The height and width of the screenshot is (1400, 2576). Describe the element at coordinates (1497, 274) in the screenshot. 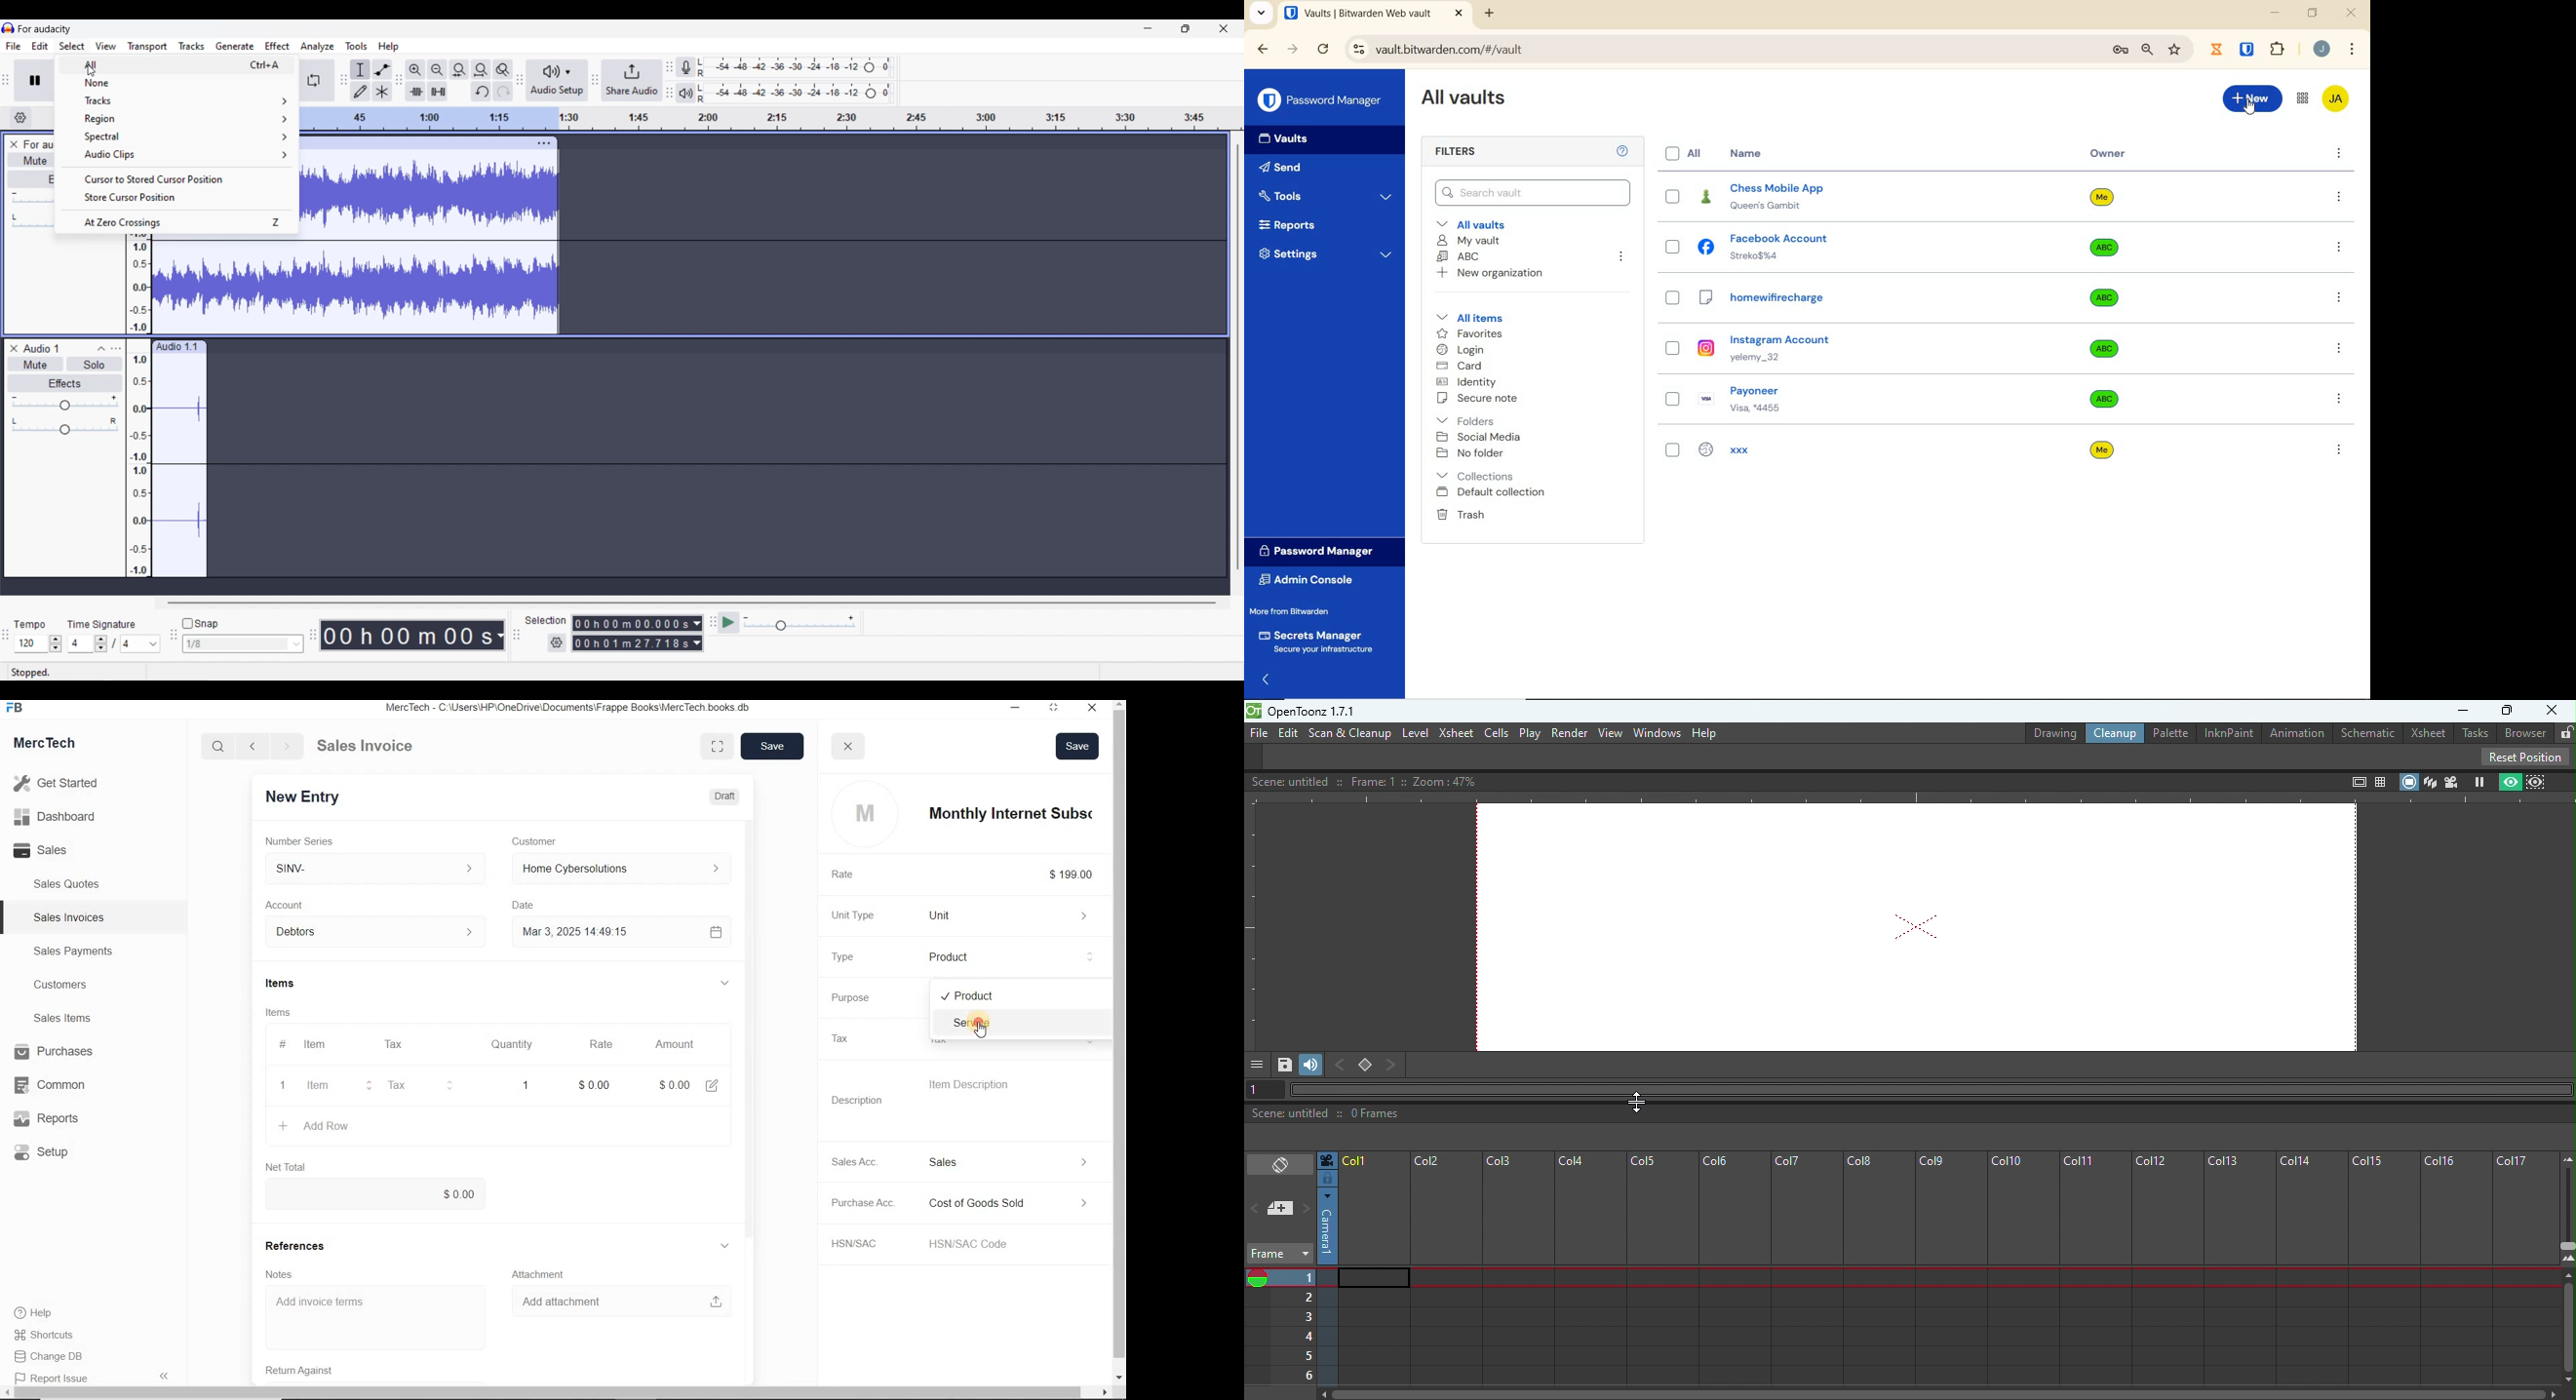

I see `New organization` at that location.